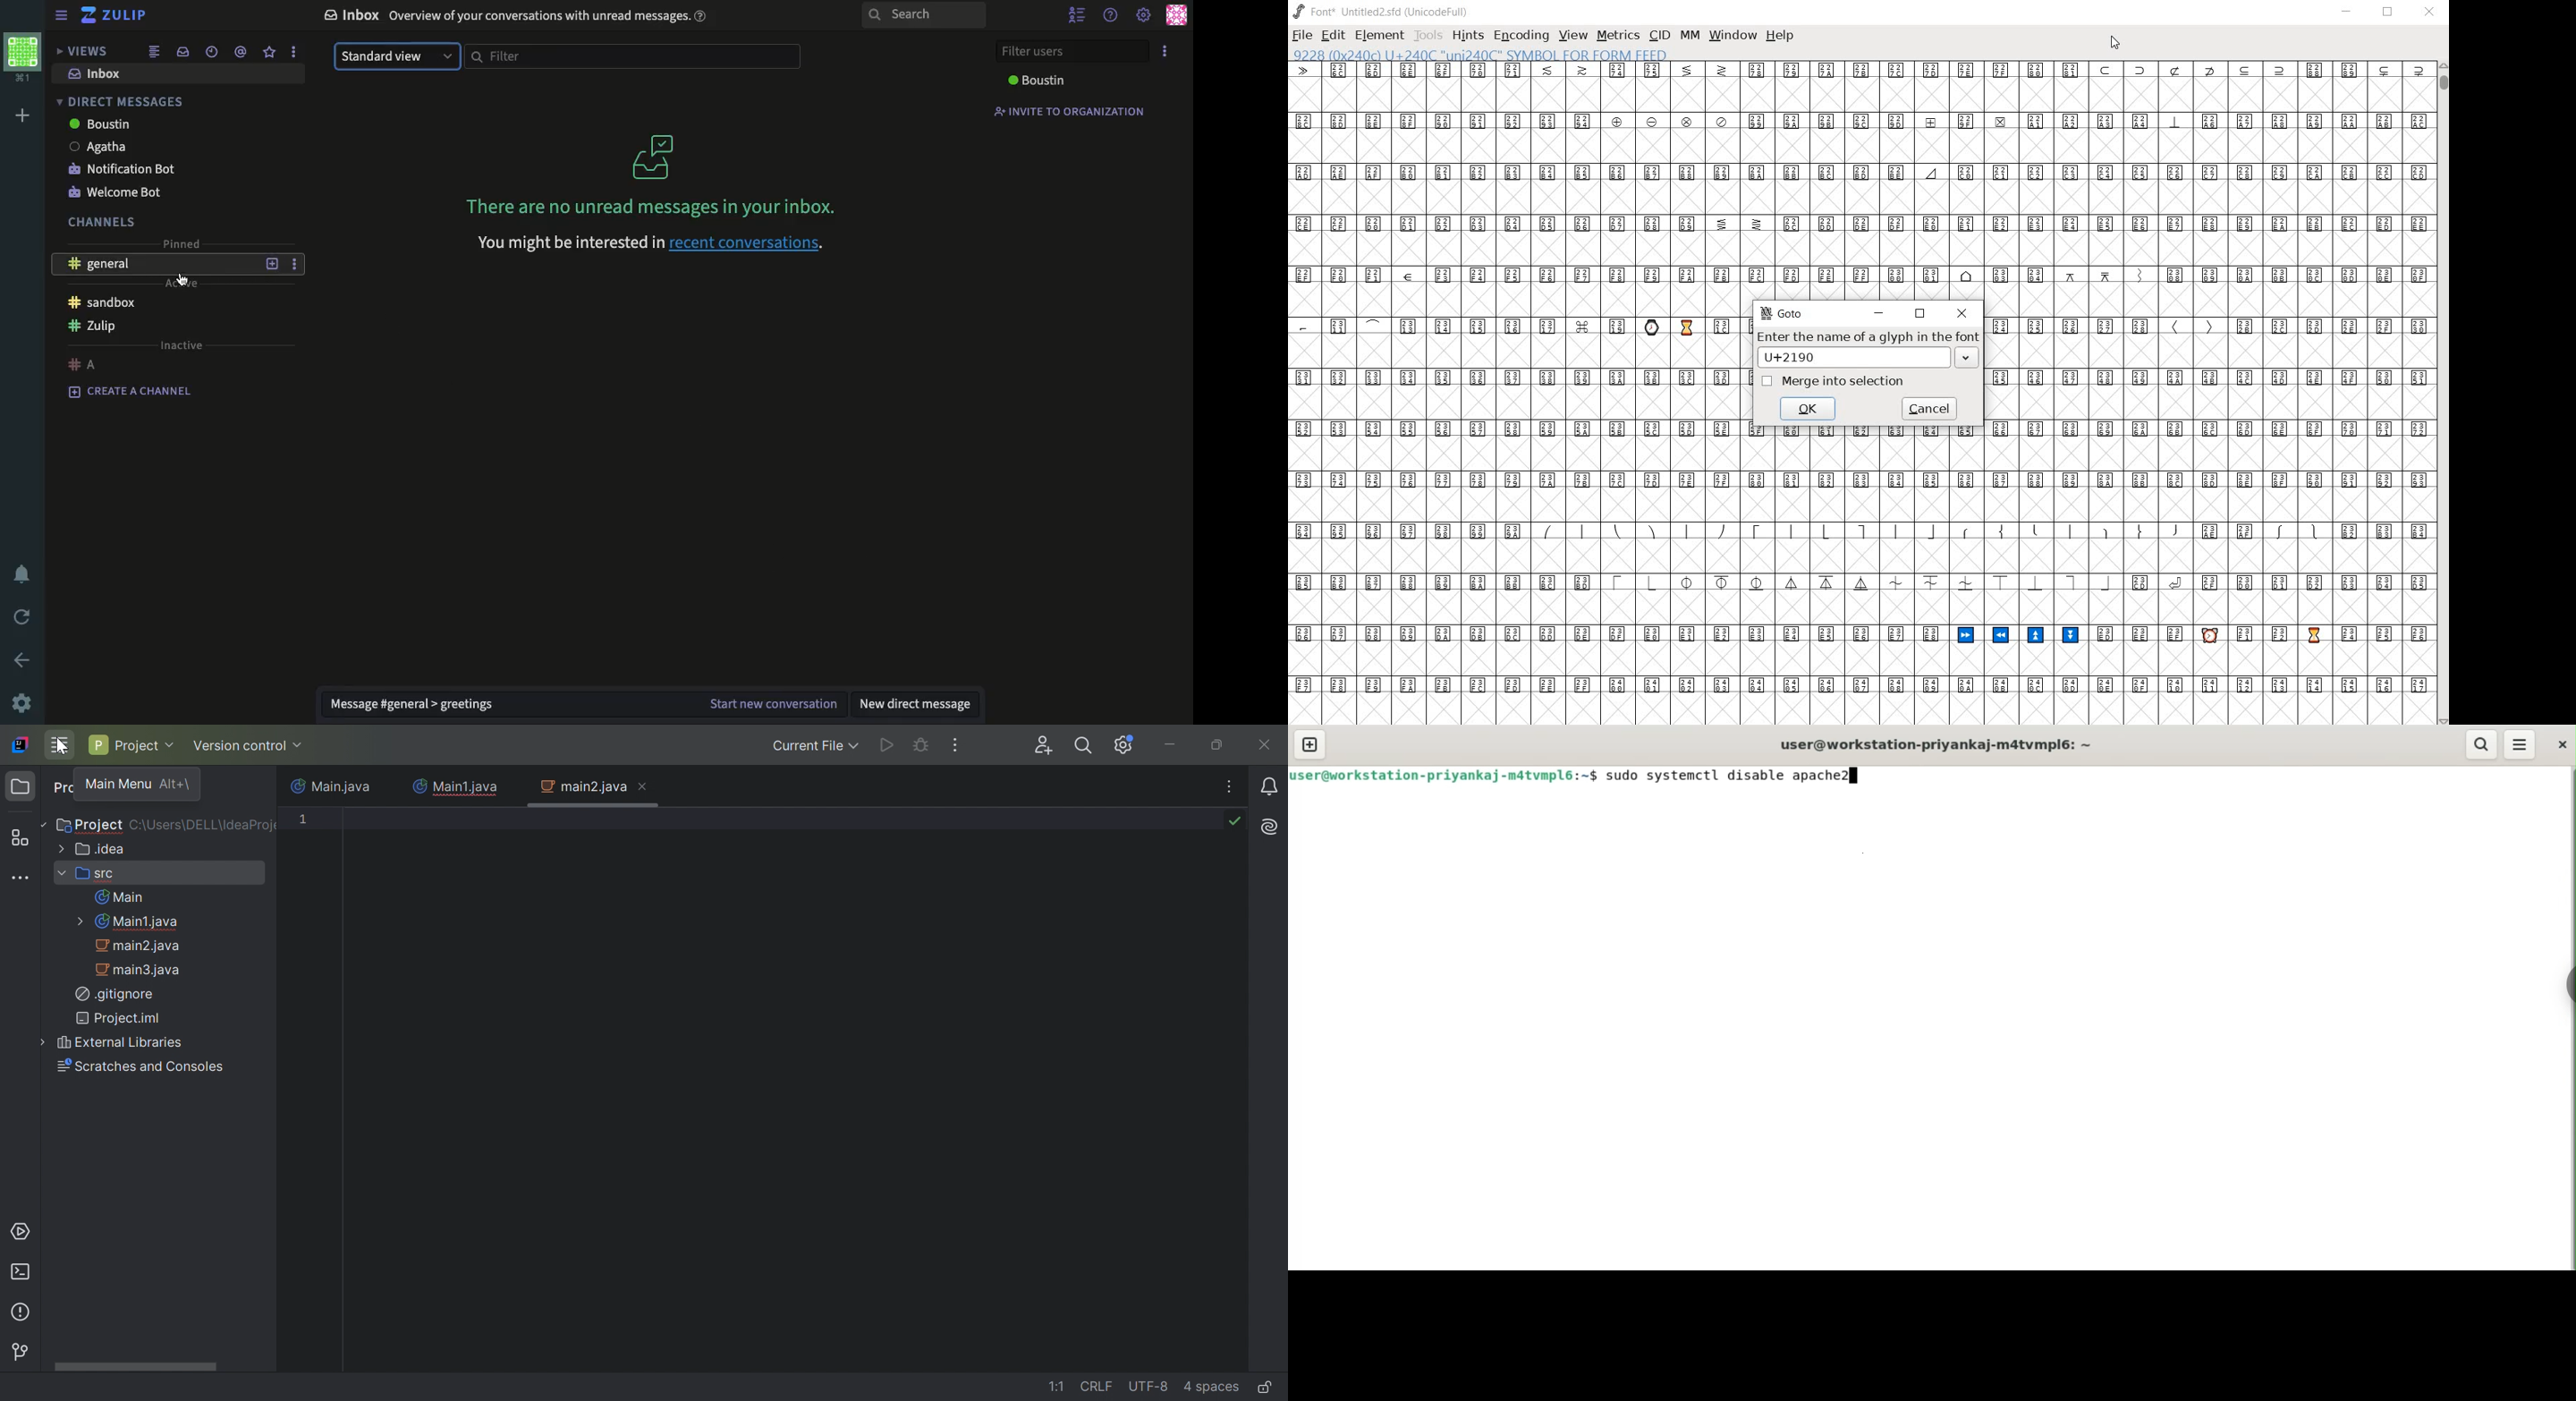 Image resolution: width=2576 pixels, height=1428 pixels. What do you see at coordinates (1726, 776) in the screenshot?
I see `sudo systemctl disable apache2` at bounding box center [1726, 776].